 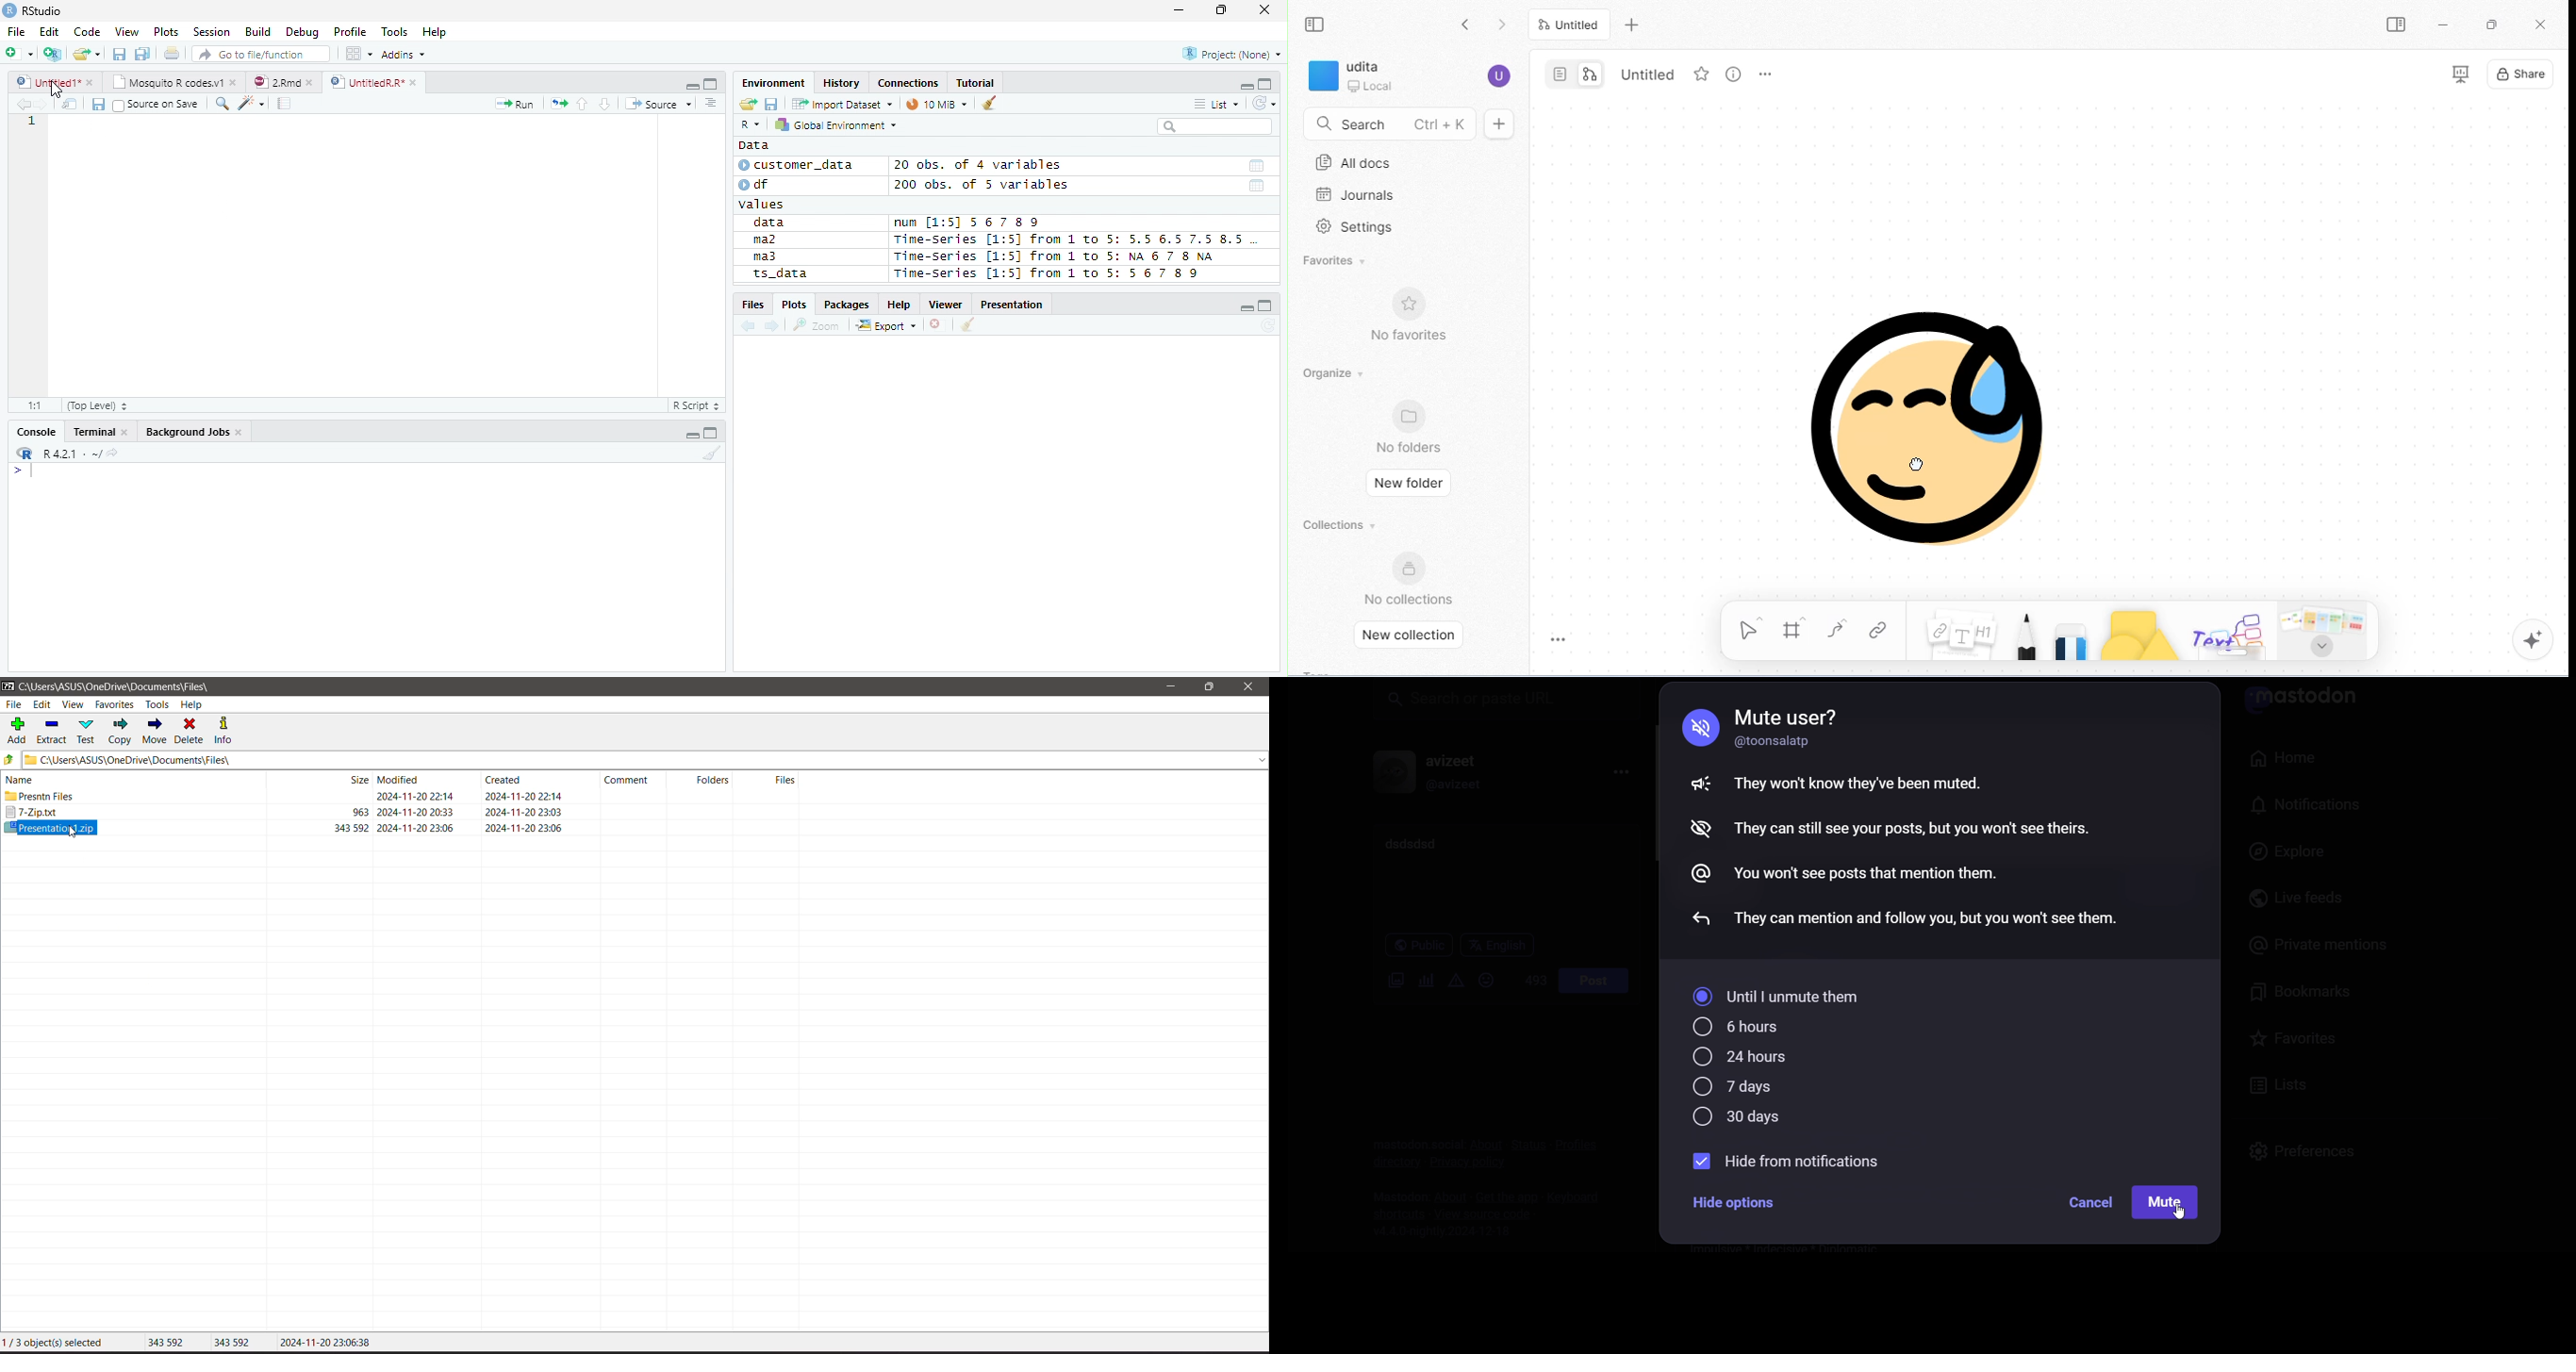 I want to click on Debug, so click(x=303, y=33).